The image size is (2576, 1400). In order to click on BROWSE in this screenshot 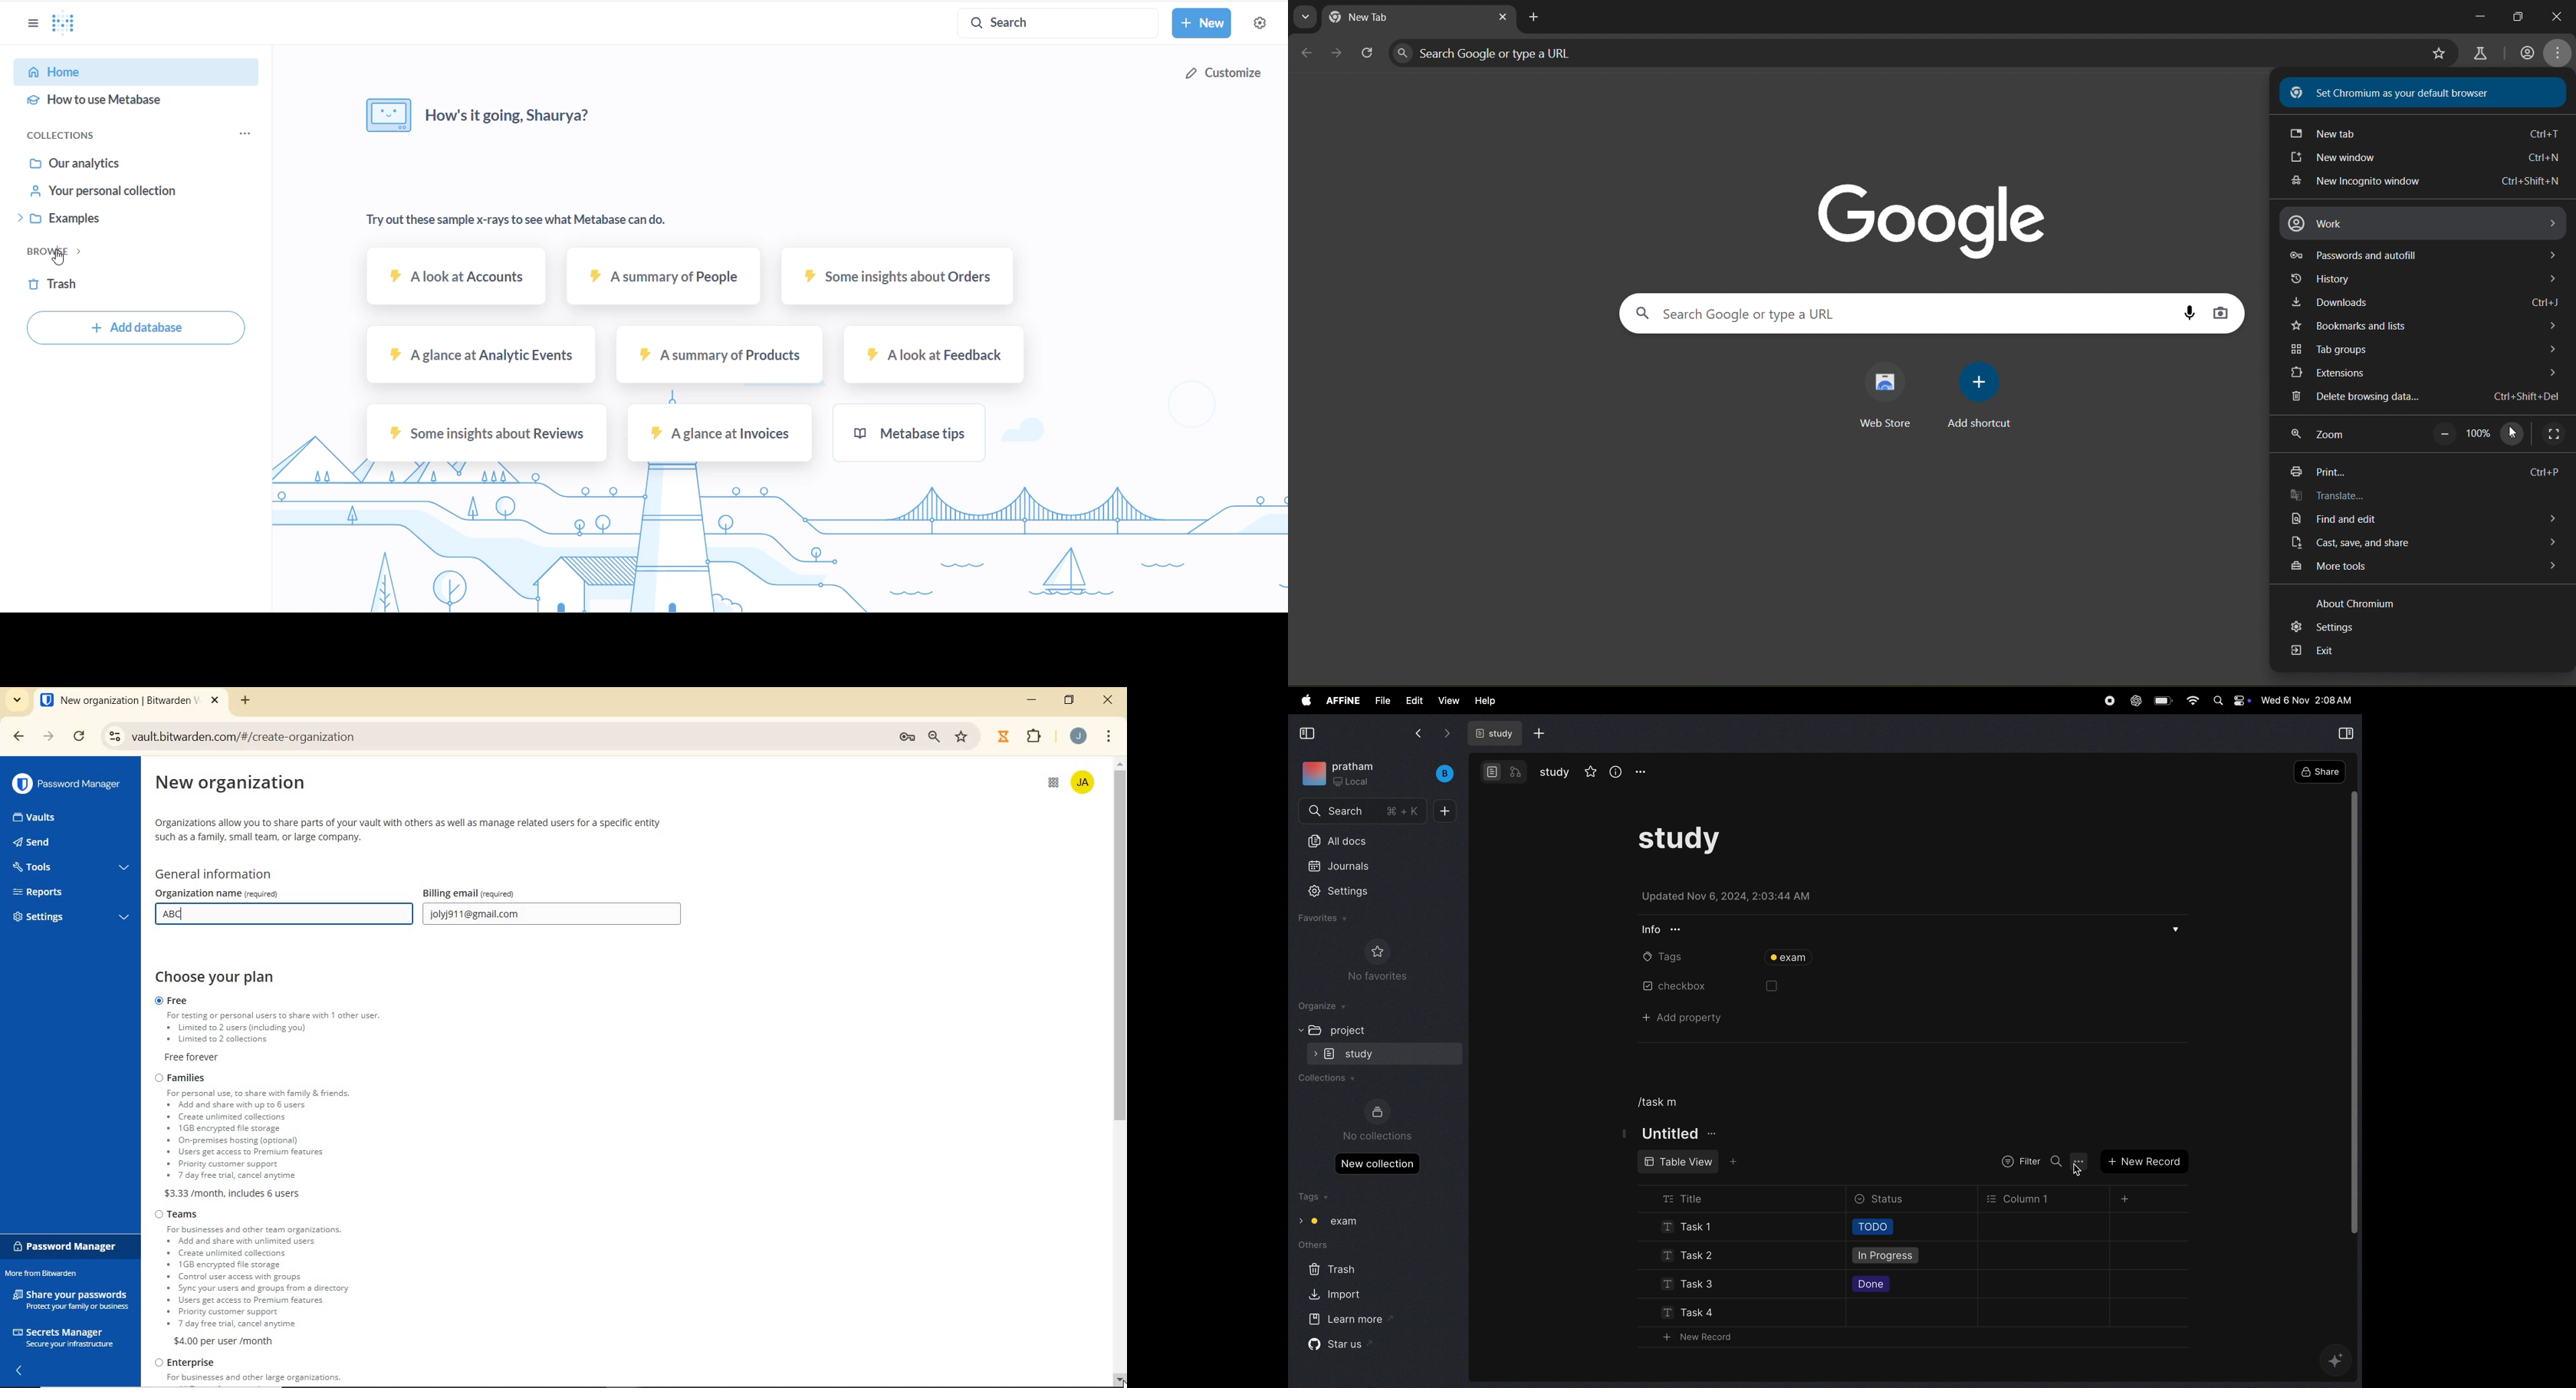, I will do `click(50, 248)`.